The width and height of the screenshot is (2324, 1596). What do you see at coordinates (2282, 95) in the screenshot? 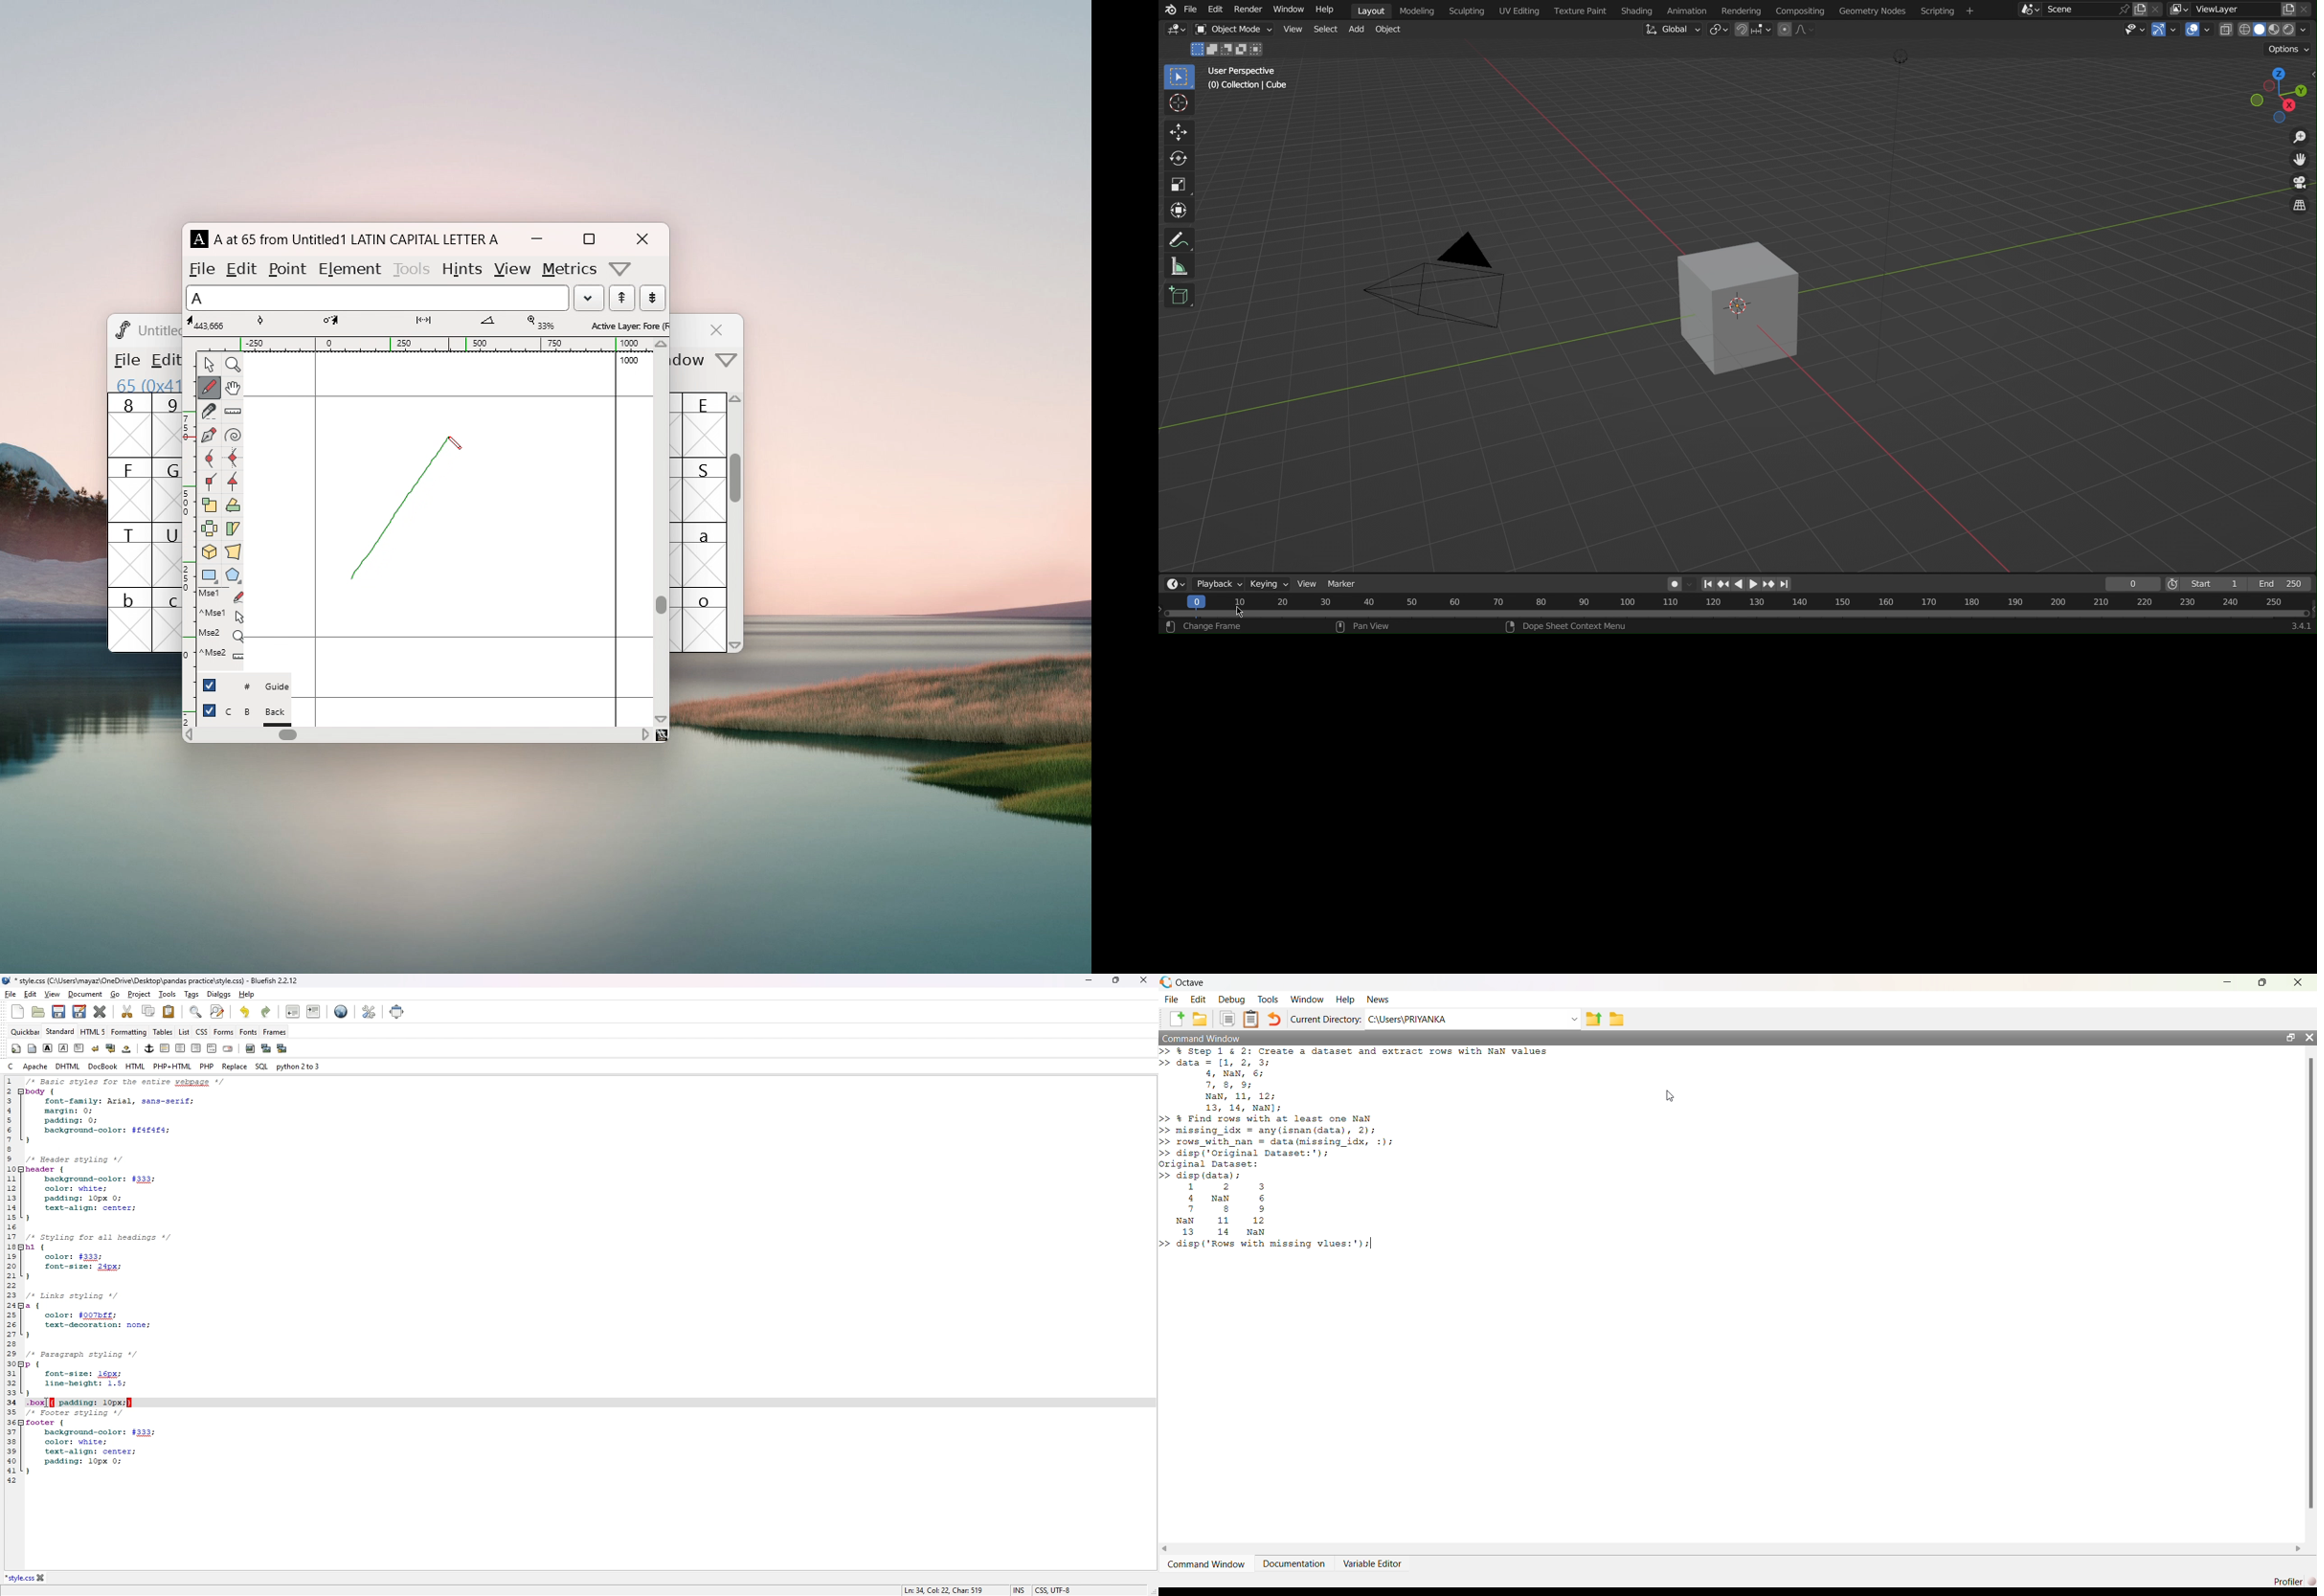
I see `Viewport` at bounding box center [2282, 95].